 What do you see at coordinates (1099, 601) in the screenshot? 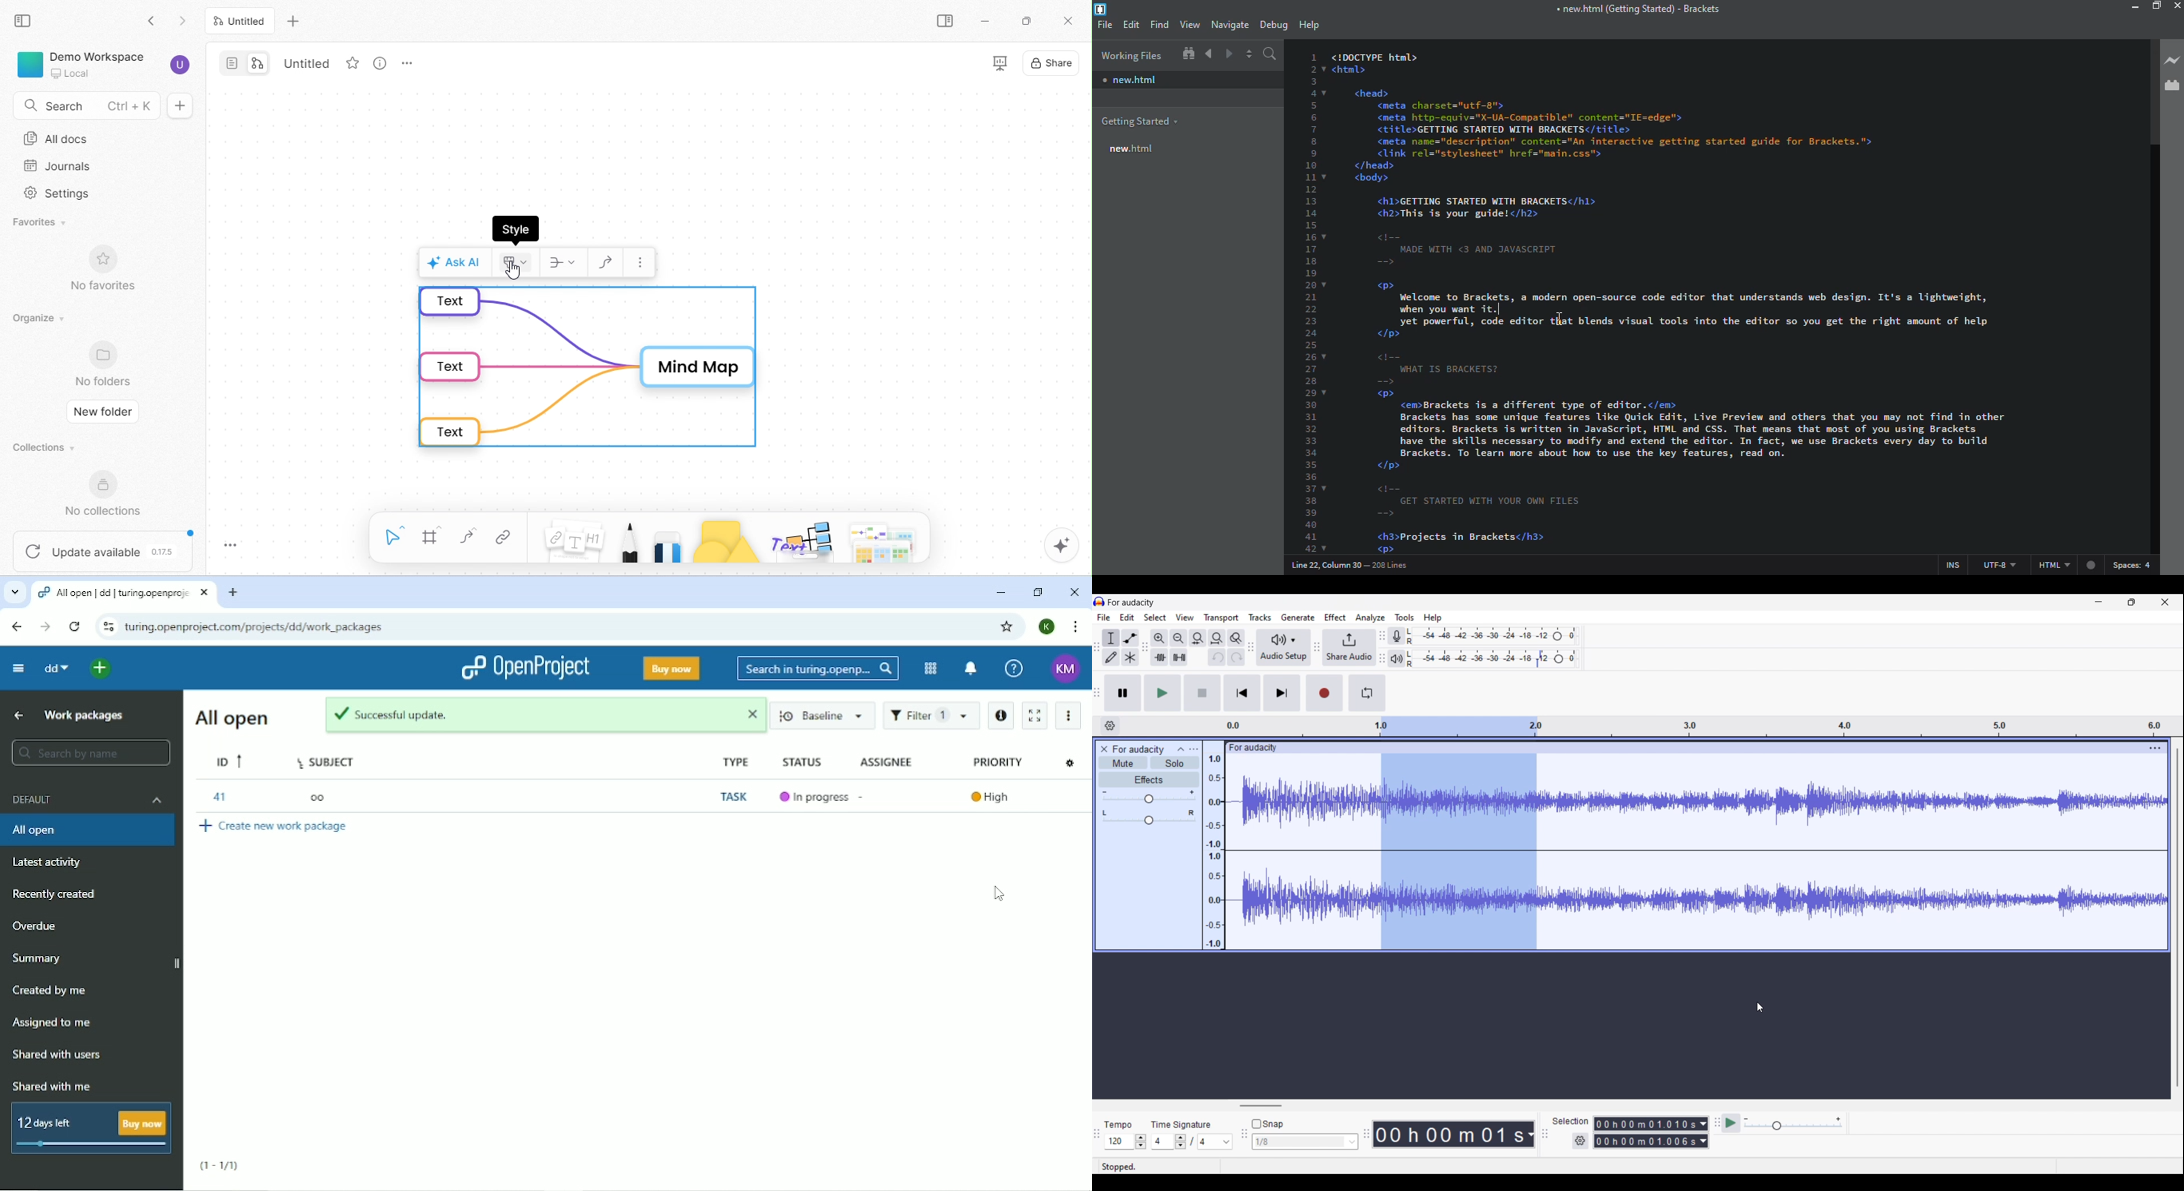
I see `Software logo` at bounding box center [1099, 601].